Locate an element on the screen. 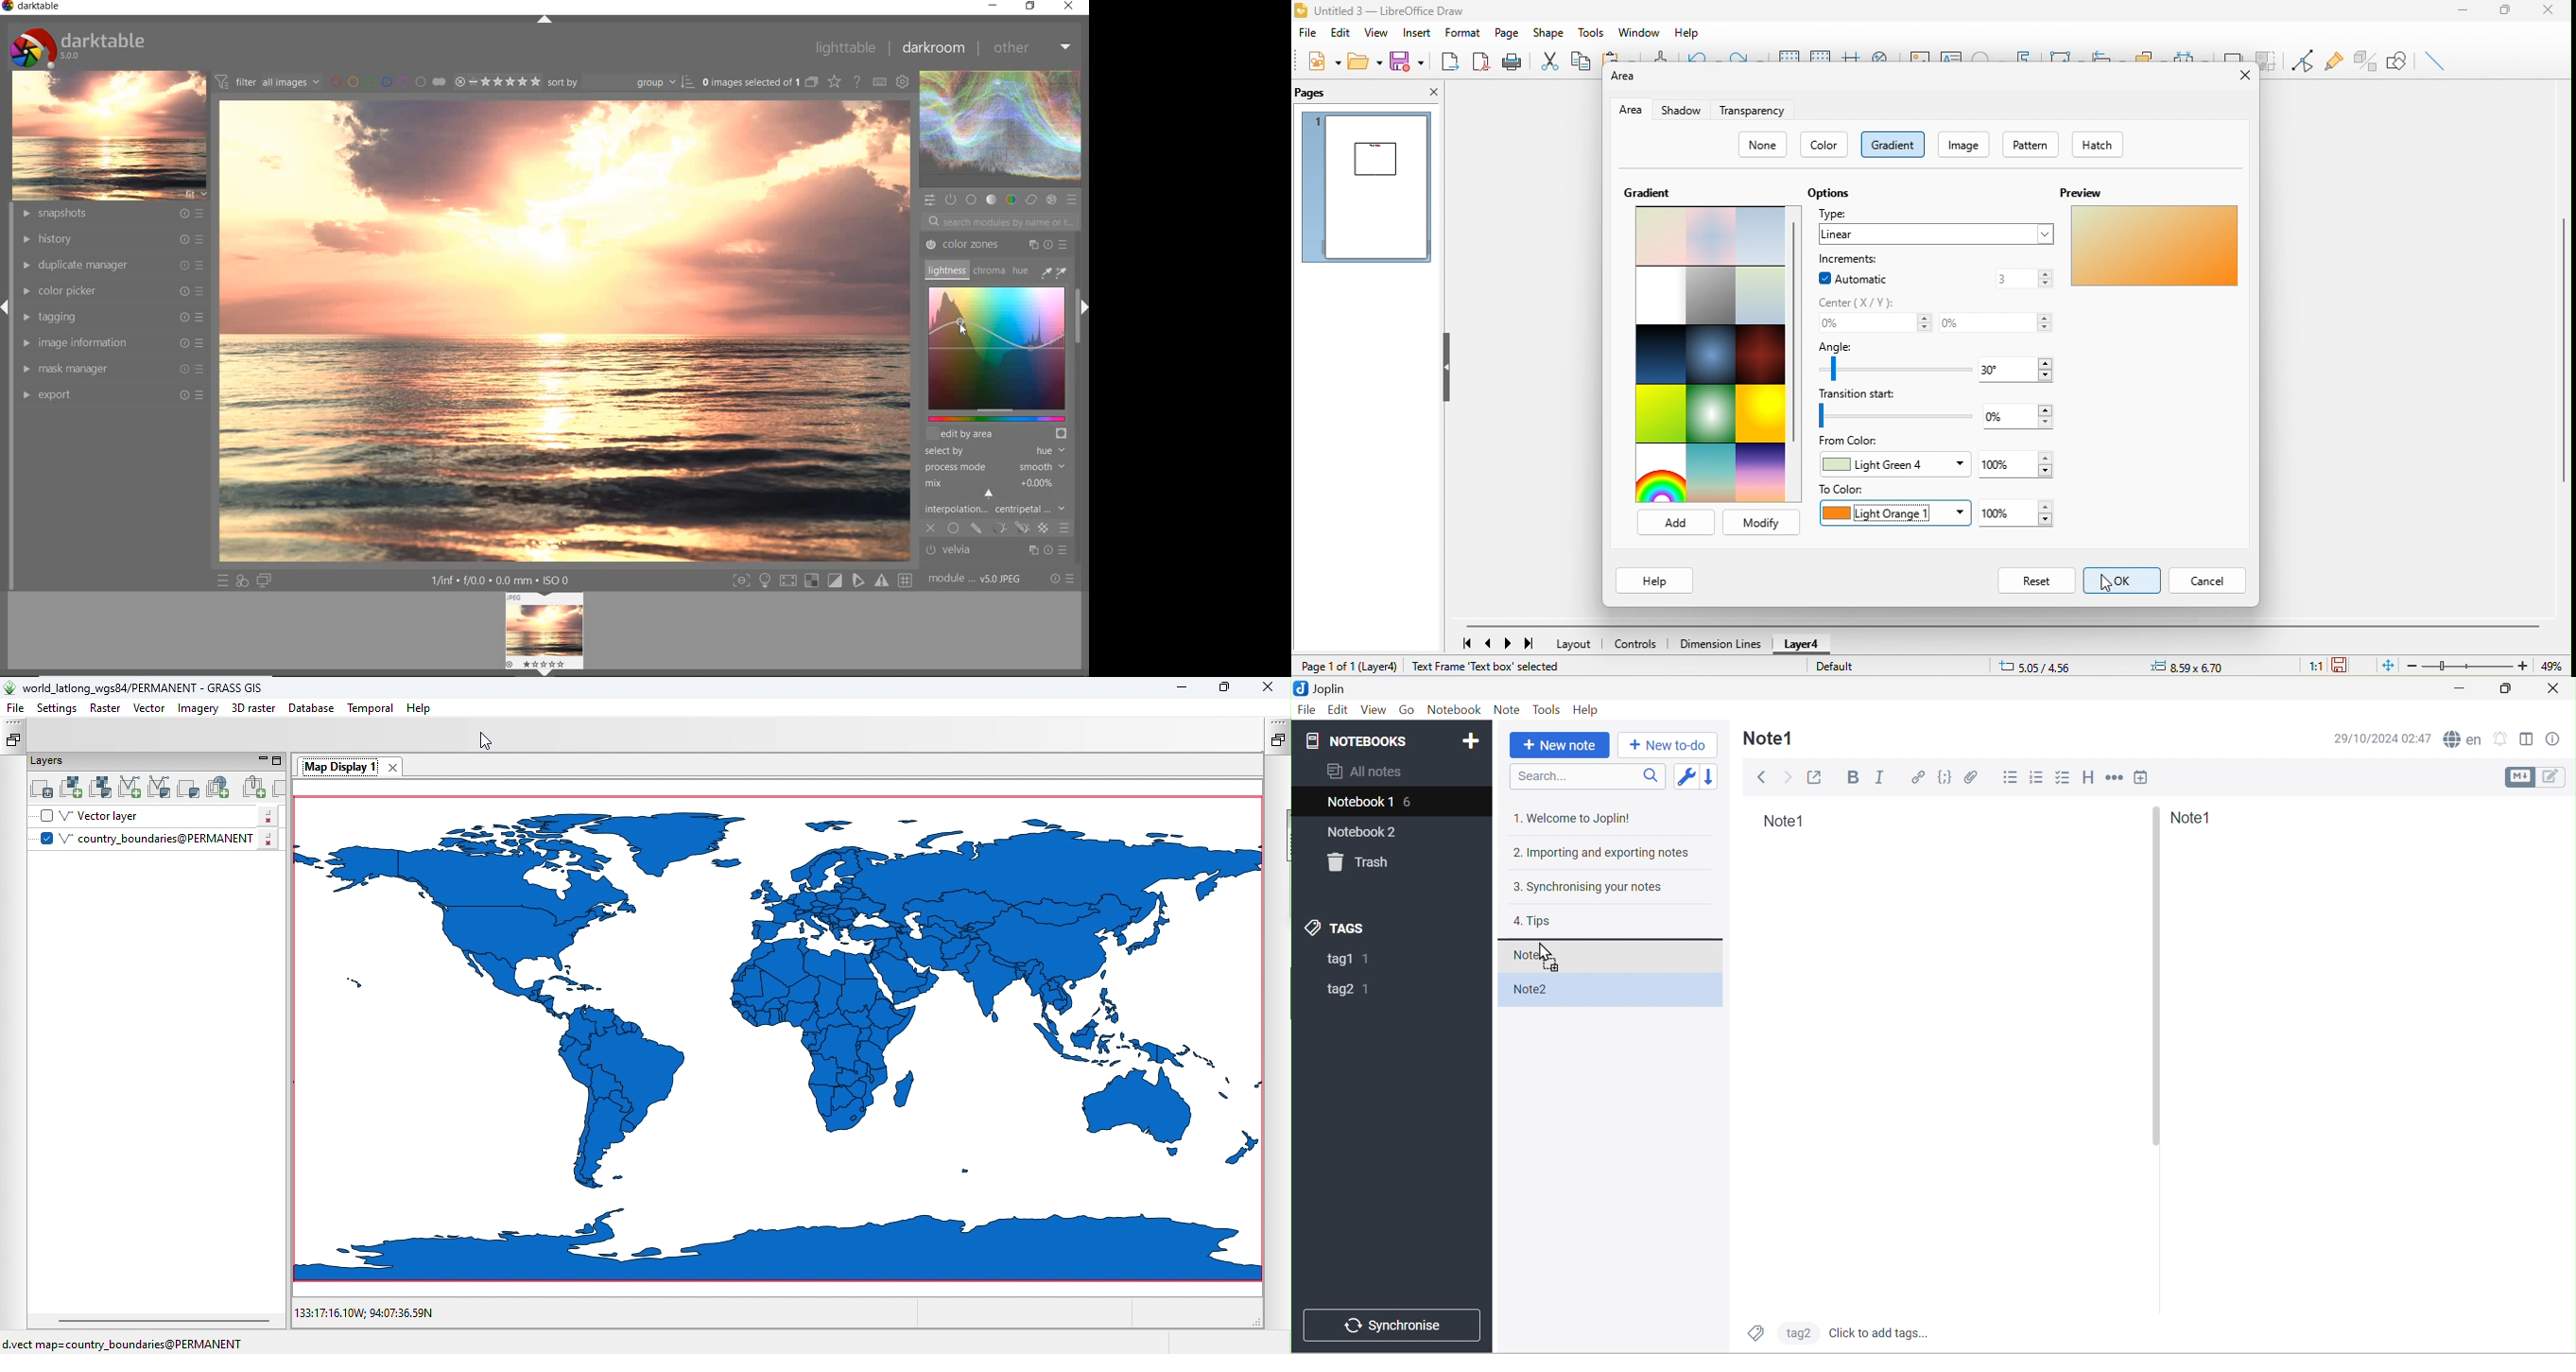 This screenshot has height=1372, width=2576. arrange is located at coordinates (2148, 53).